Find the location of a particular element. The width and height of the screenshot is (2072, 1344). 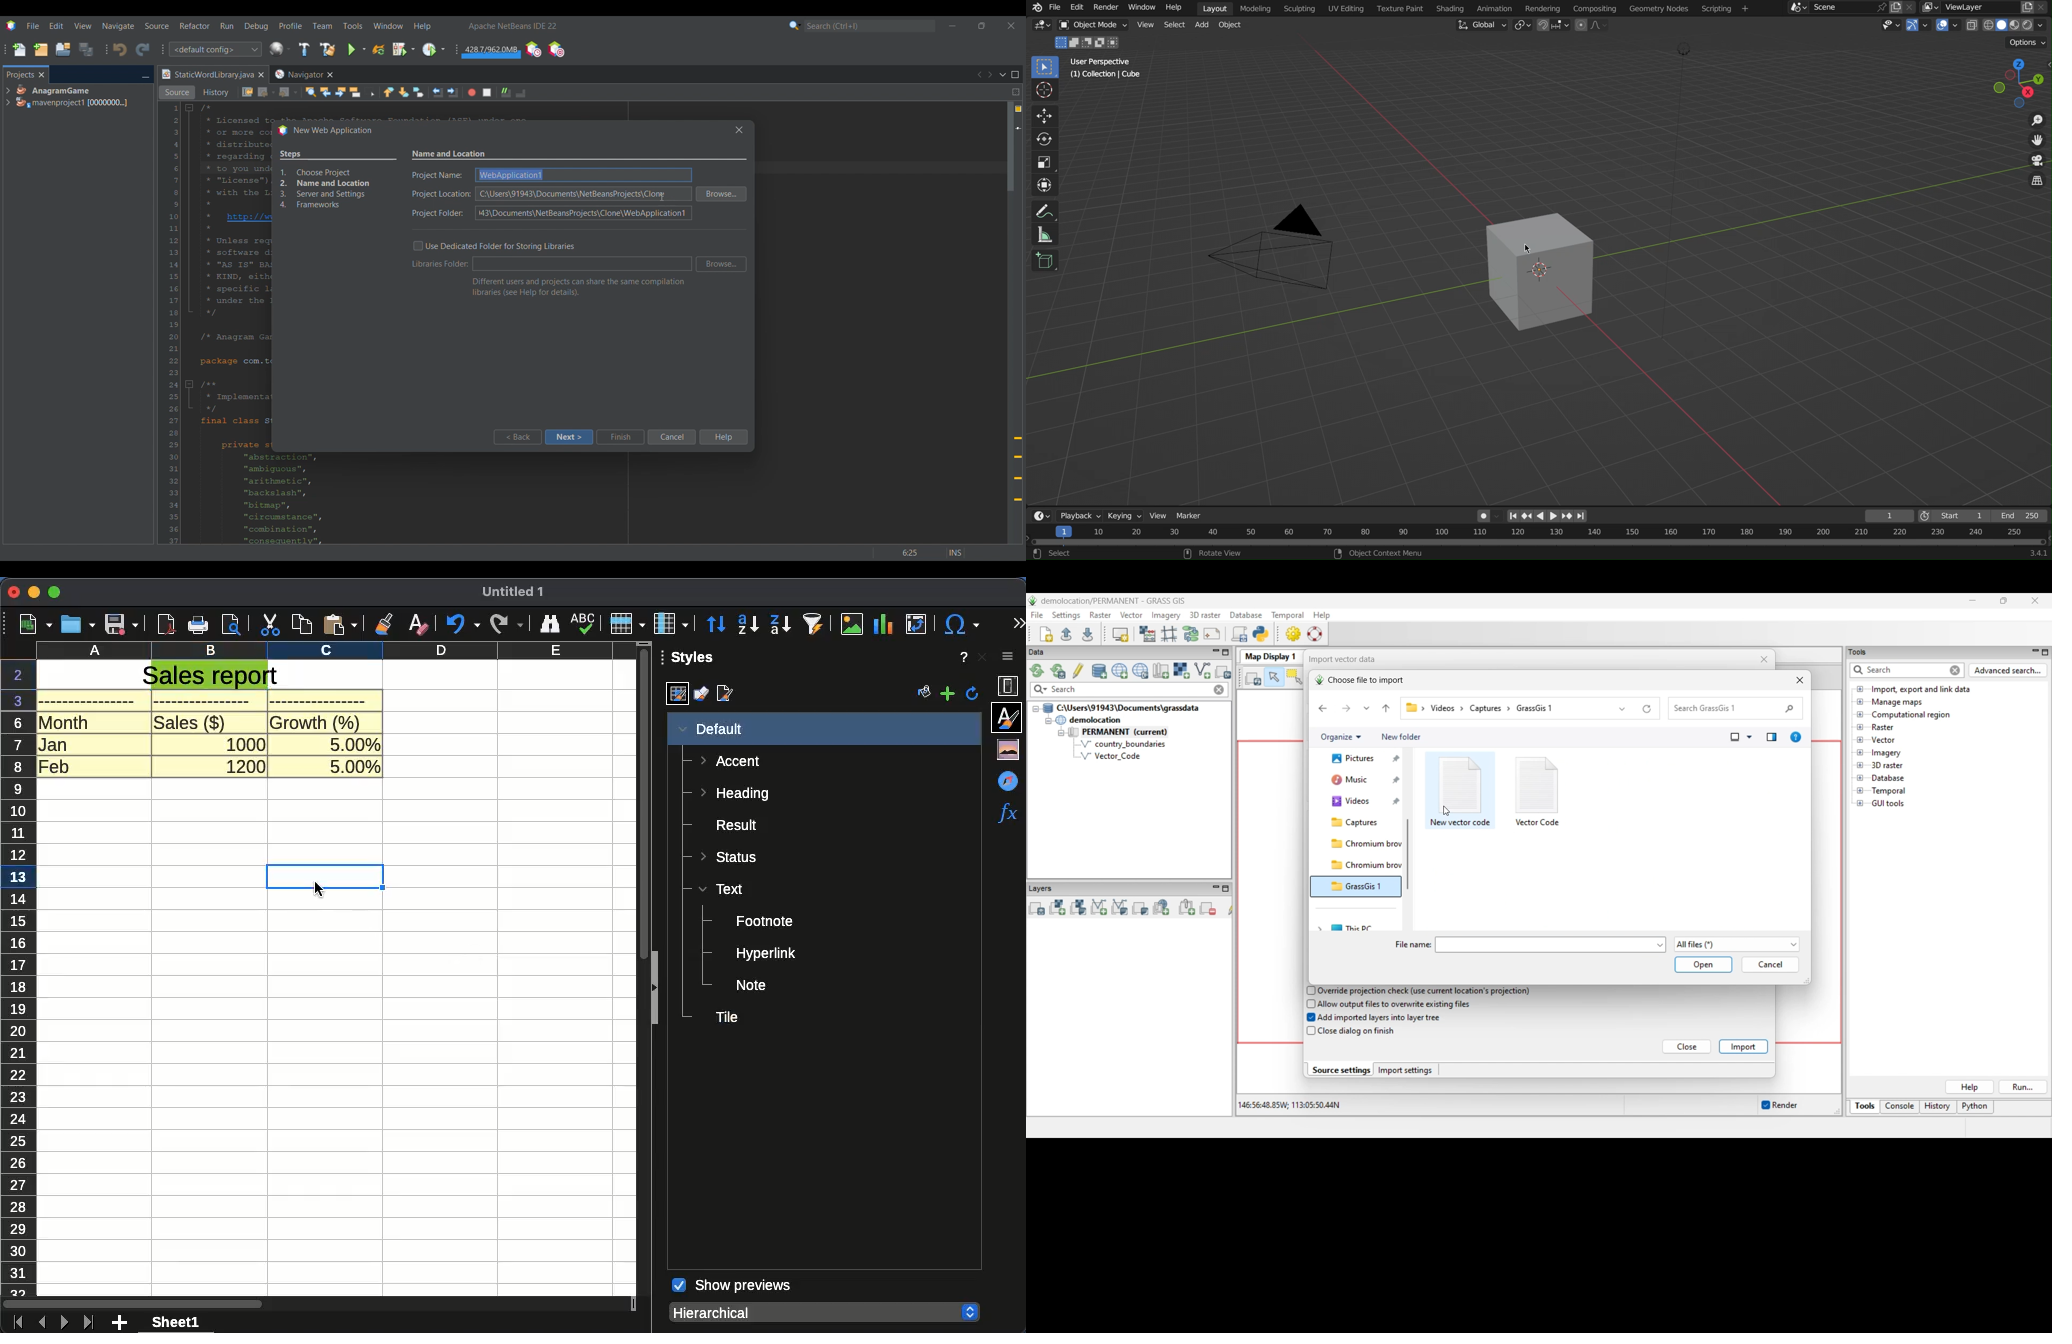

Help is located at coordinates (722, 437).